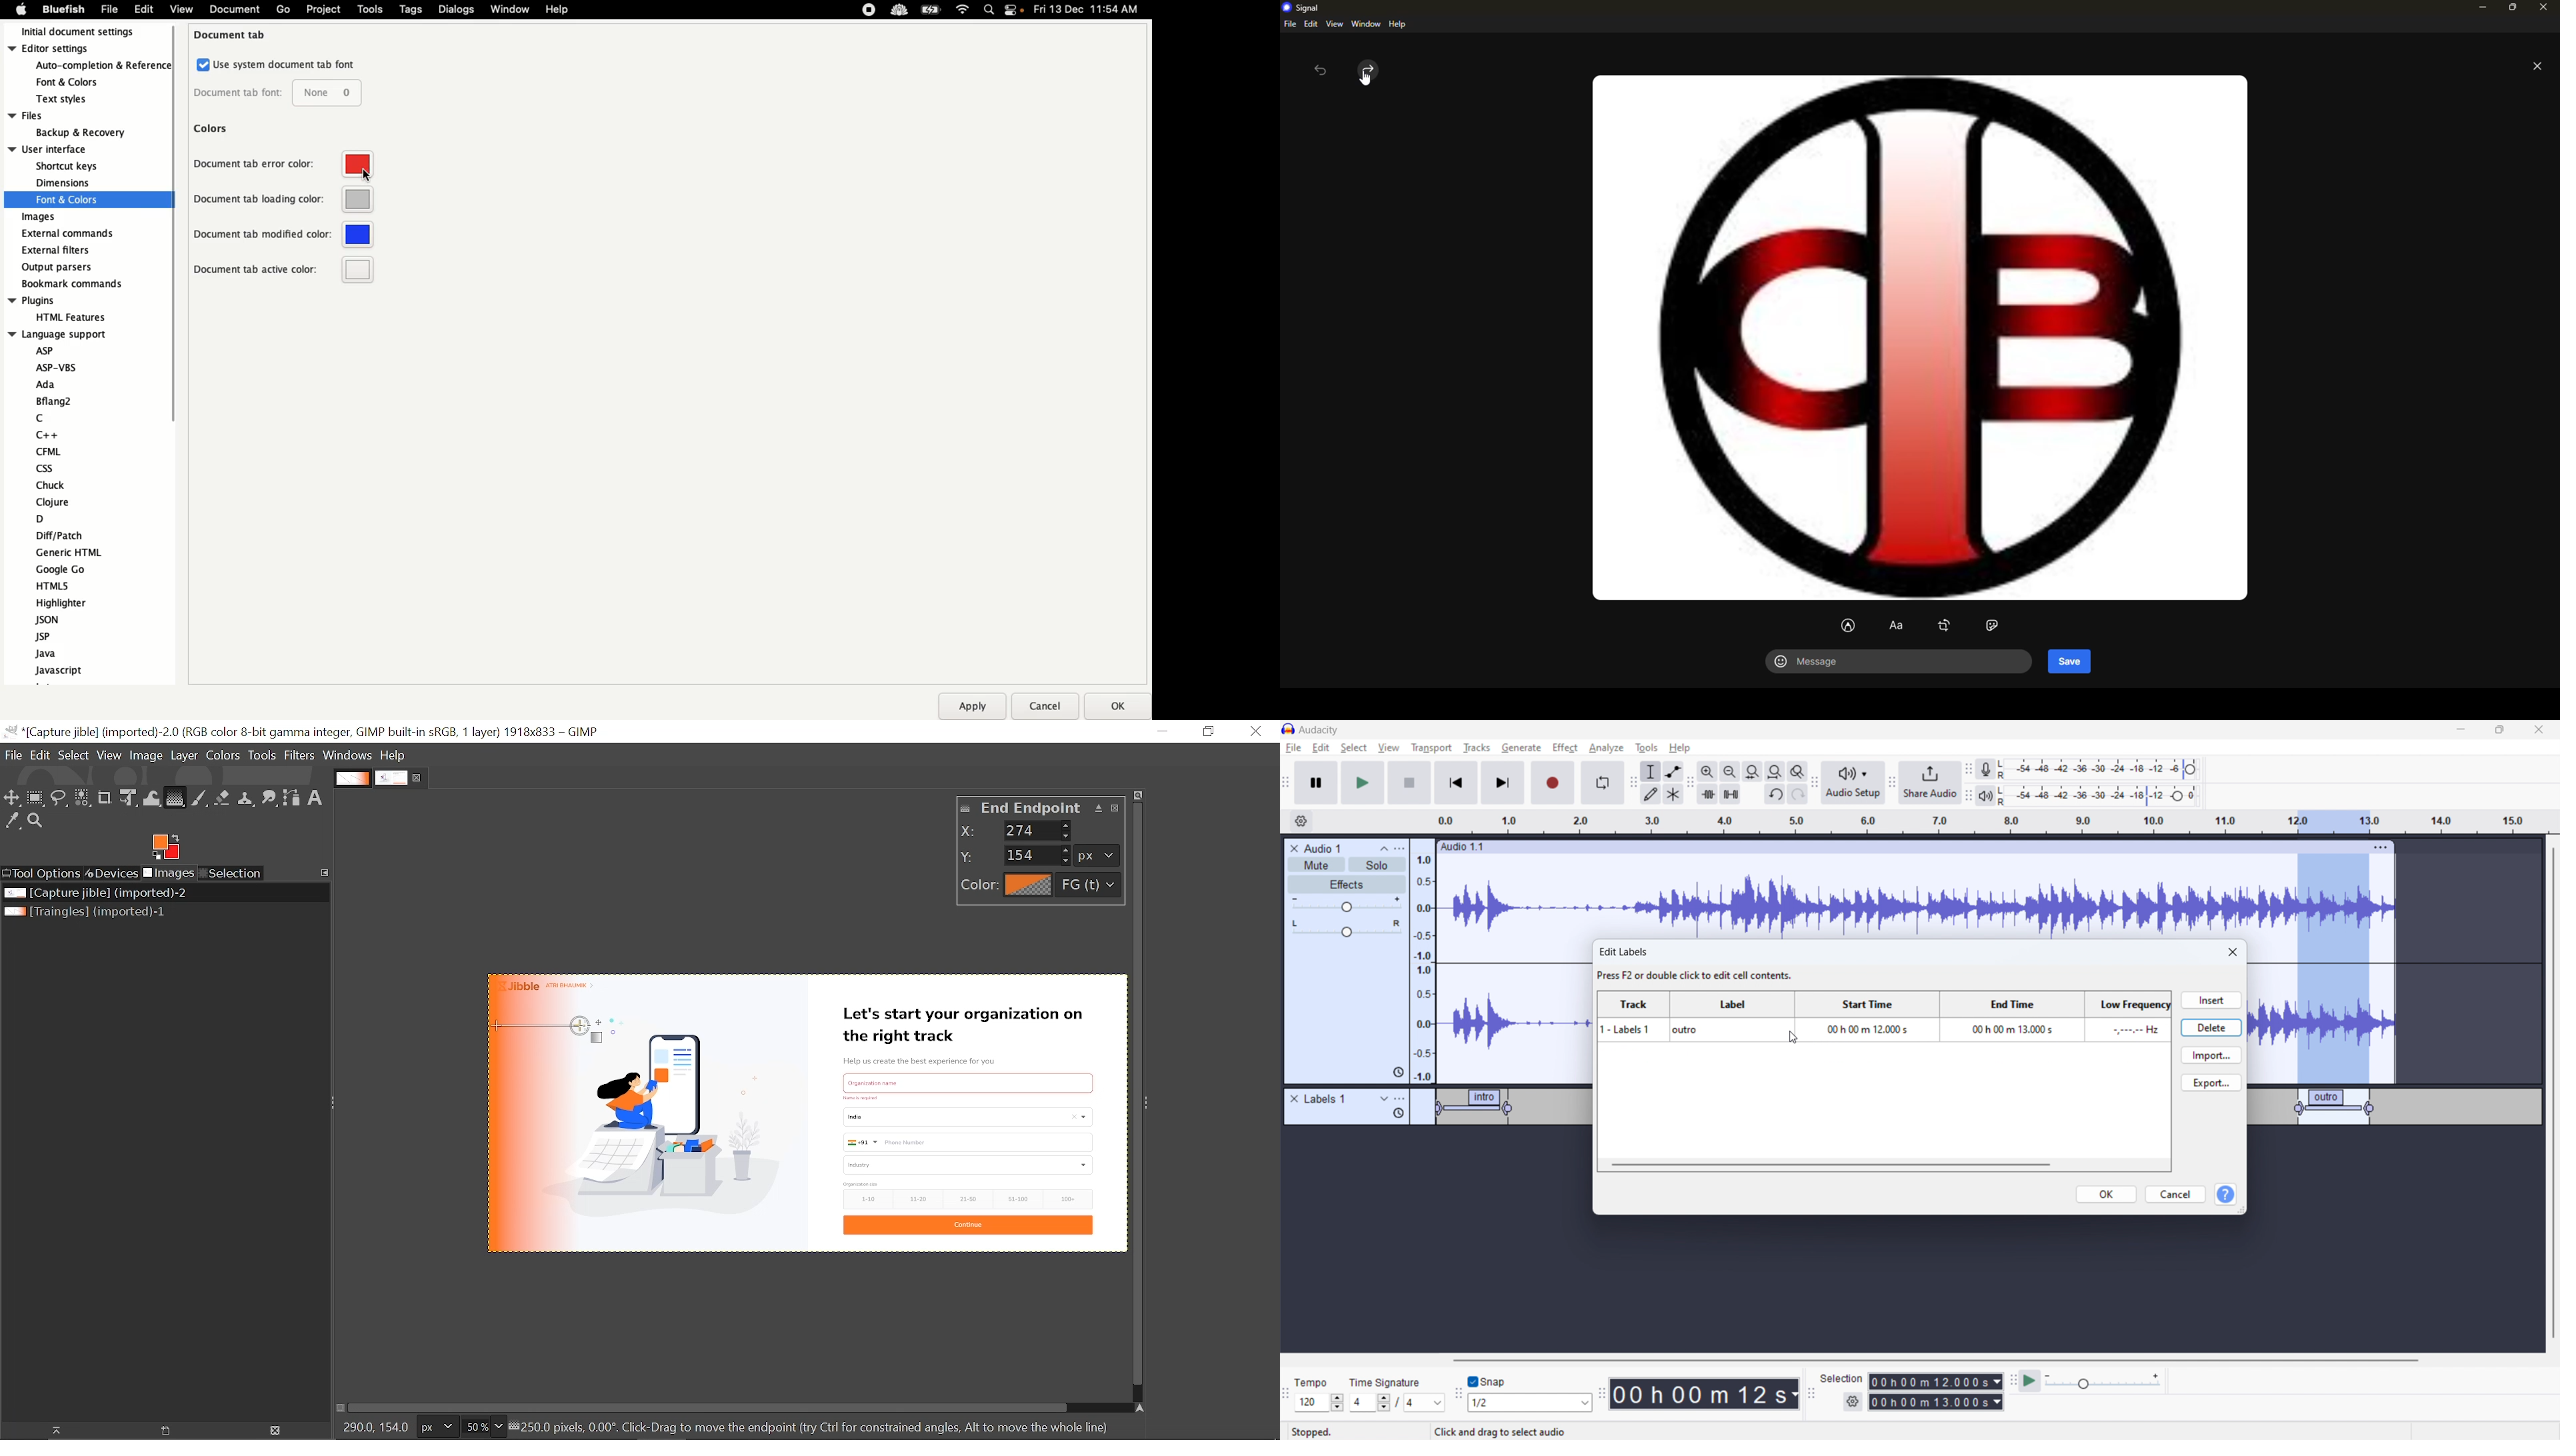 The image size is (2576, 1456). I want to click on text, so click(1897, 627).